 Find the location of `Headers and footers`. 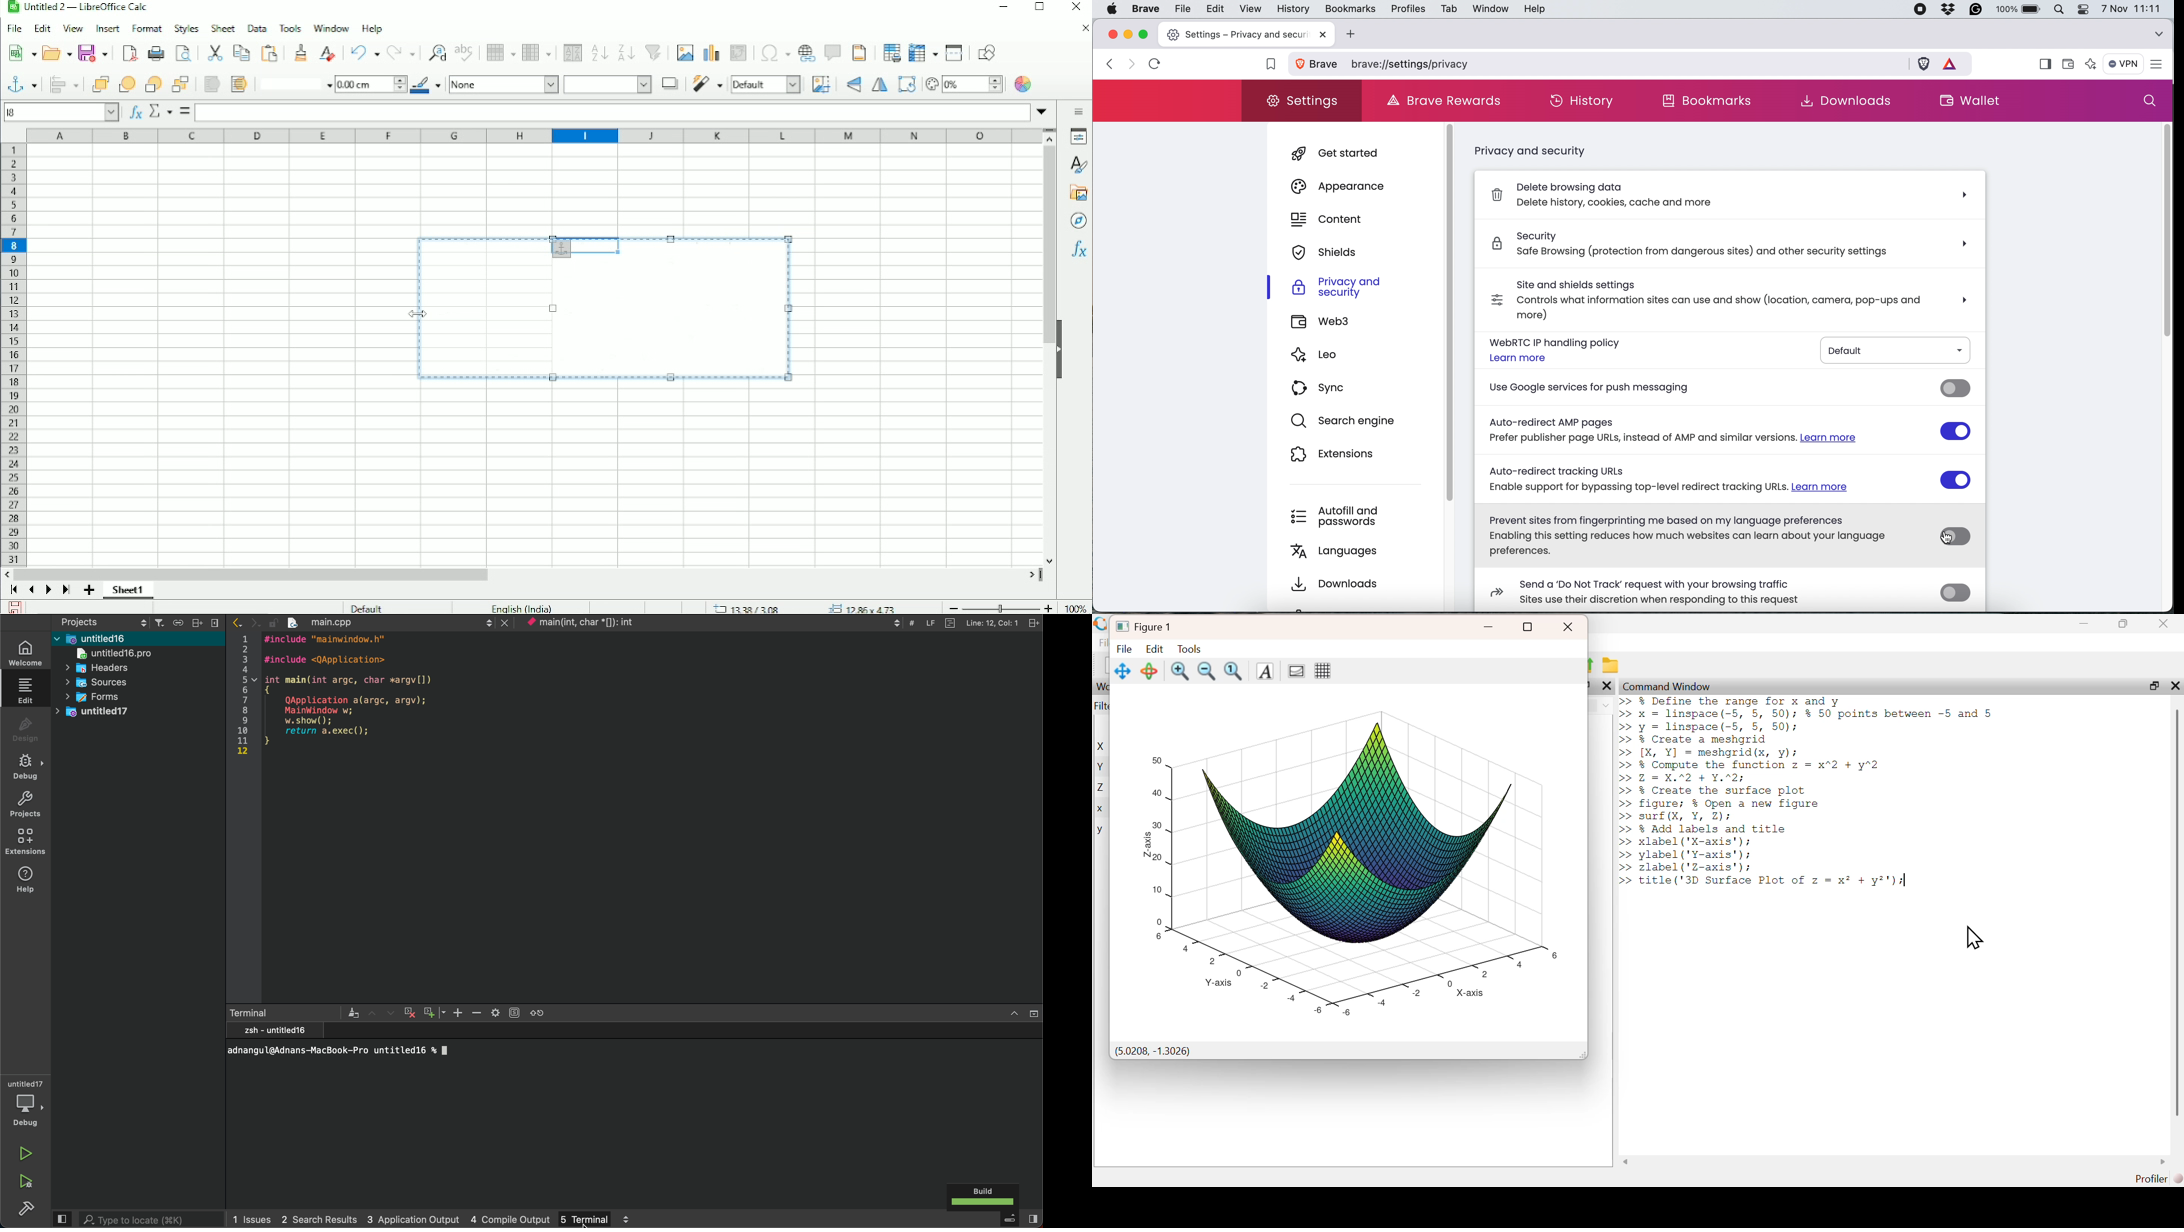

Headers and footers is located at coordinates (859, 53).